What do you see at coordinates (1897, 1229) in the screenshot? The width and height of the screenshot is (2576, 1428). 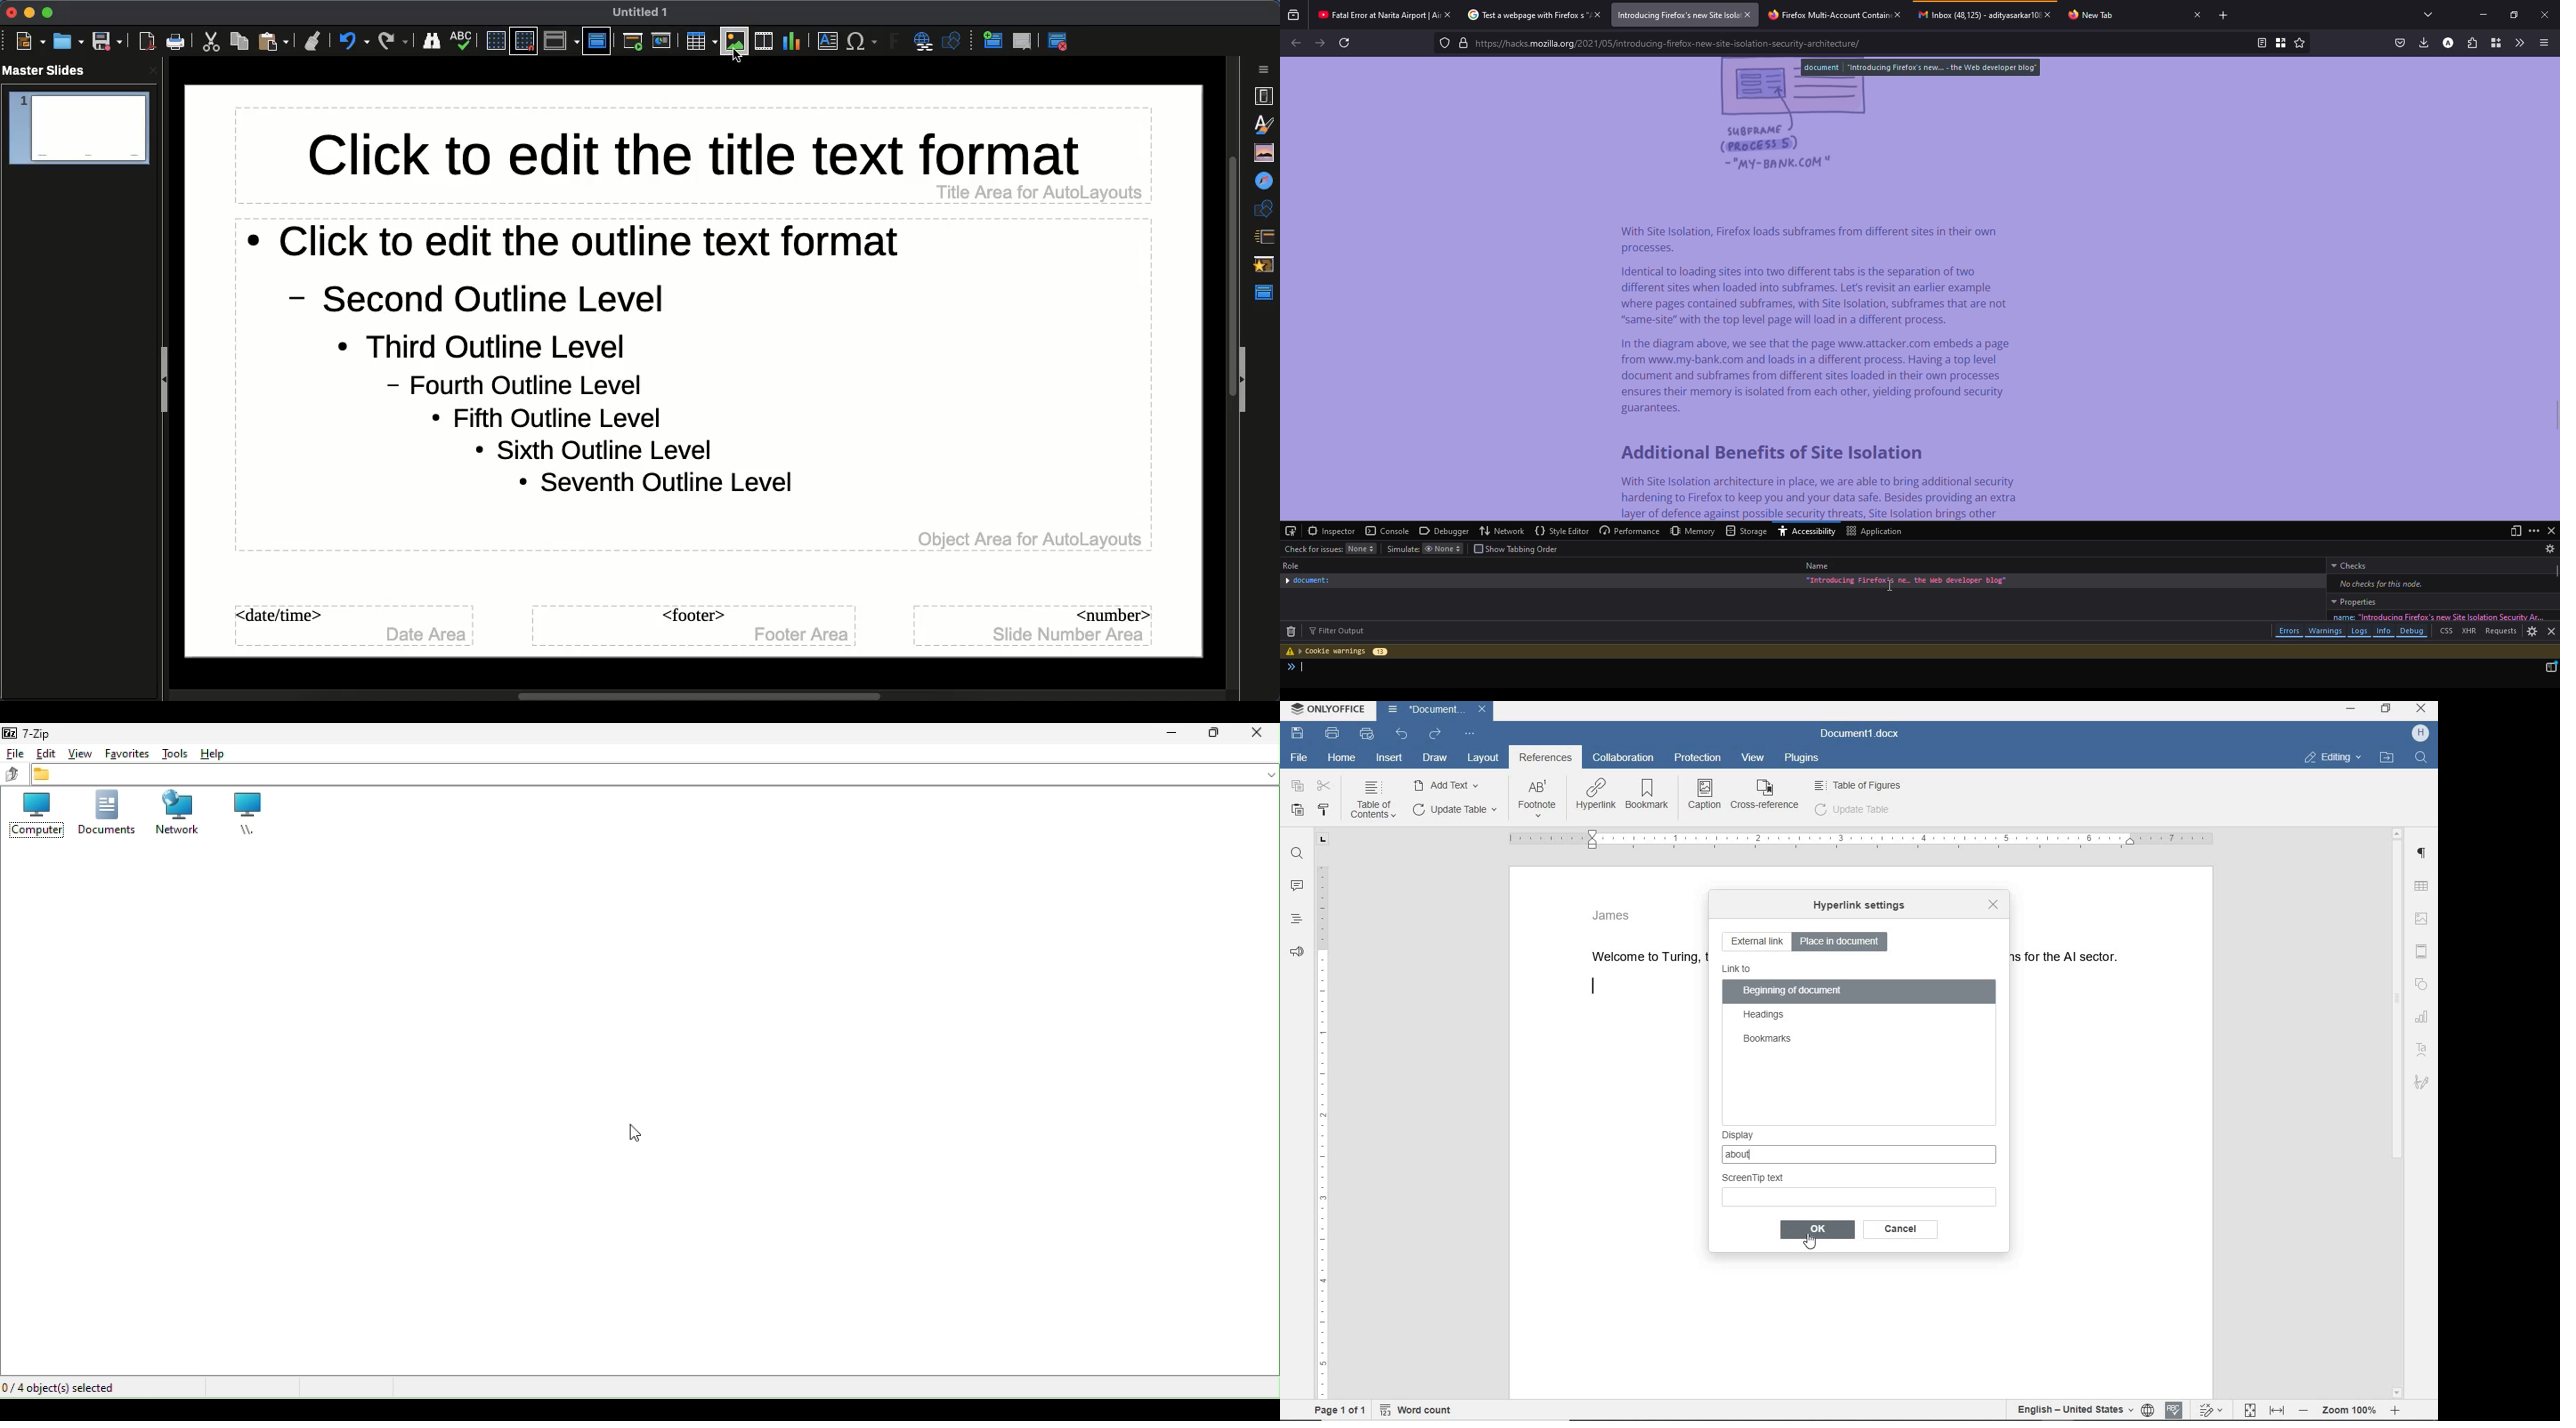 I see `ok` at bounding box center [1897, 1229].